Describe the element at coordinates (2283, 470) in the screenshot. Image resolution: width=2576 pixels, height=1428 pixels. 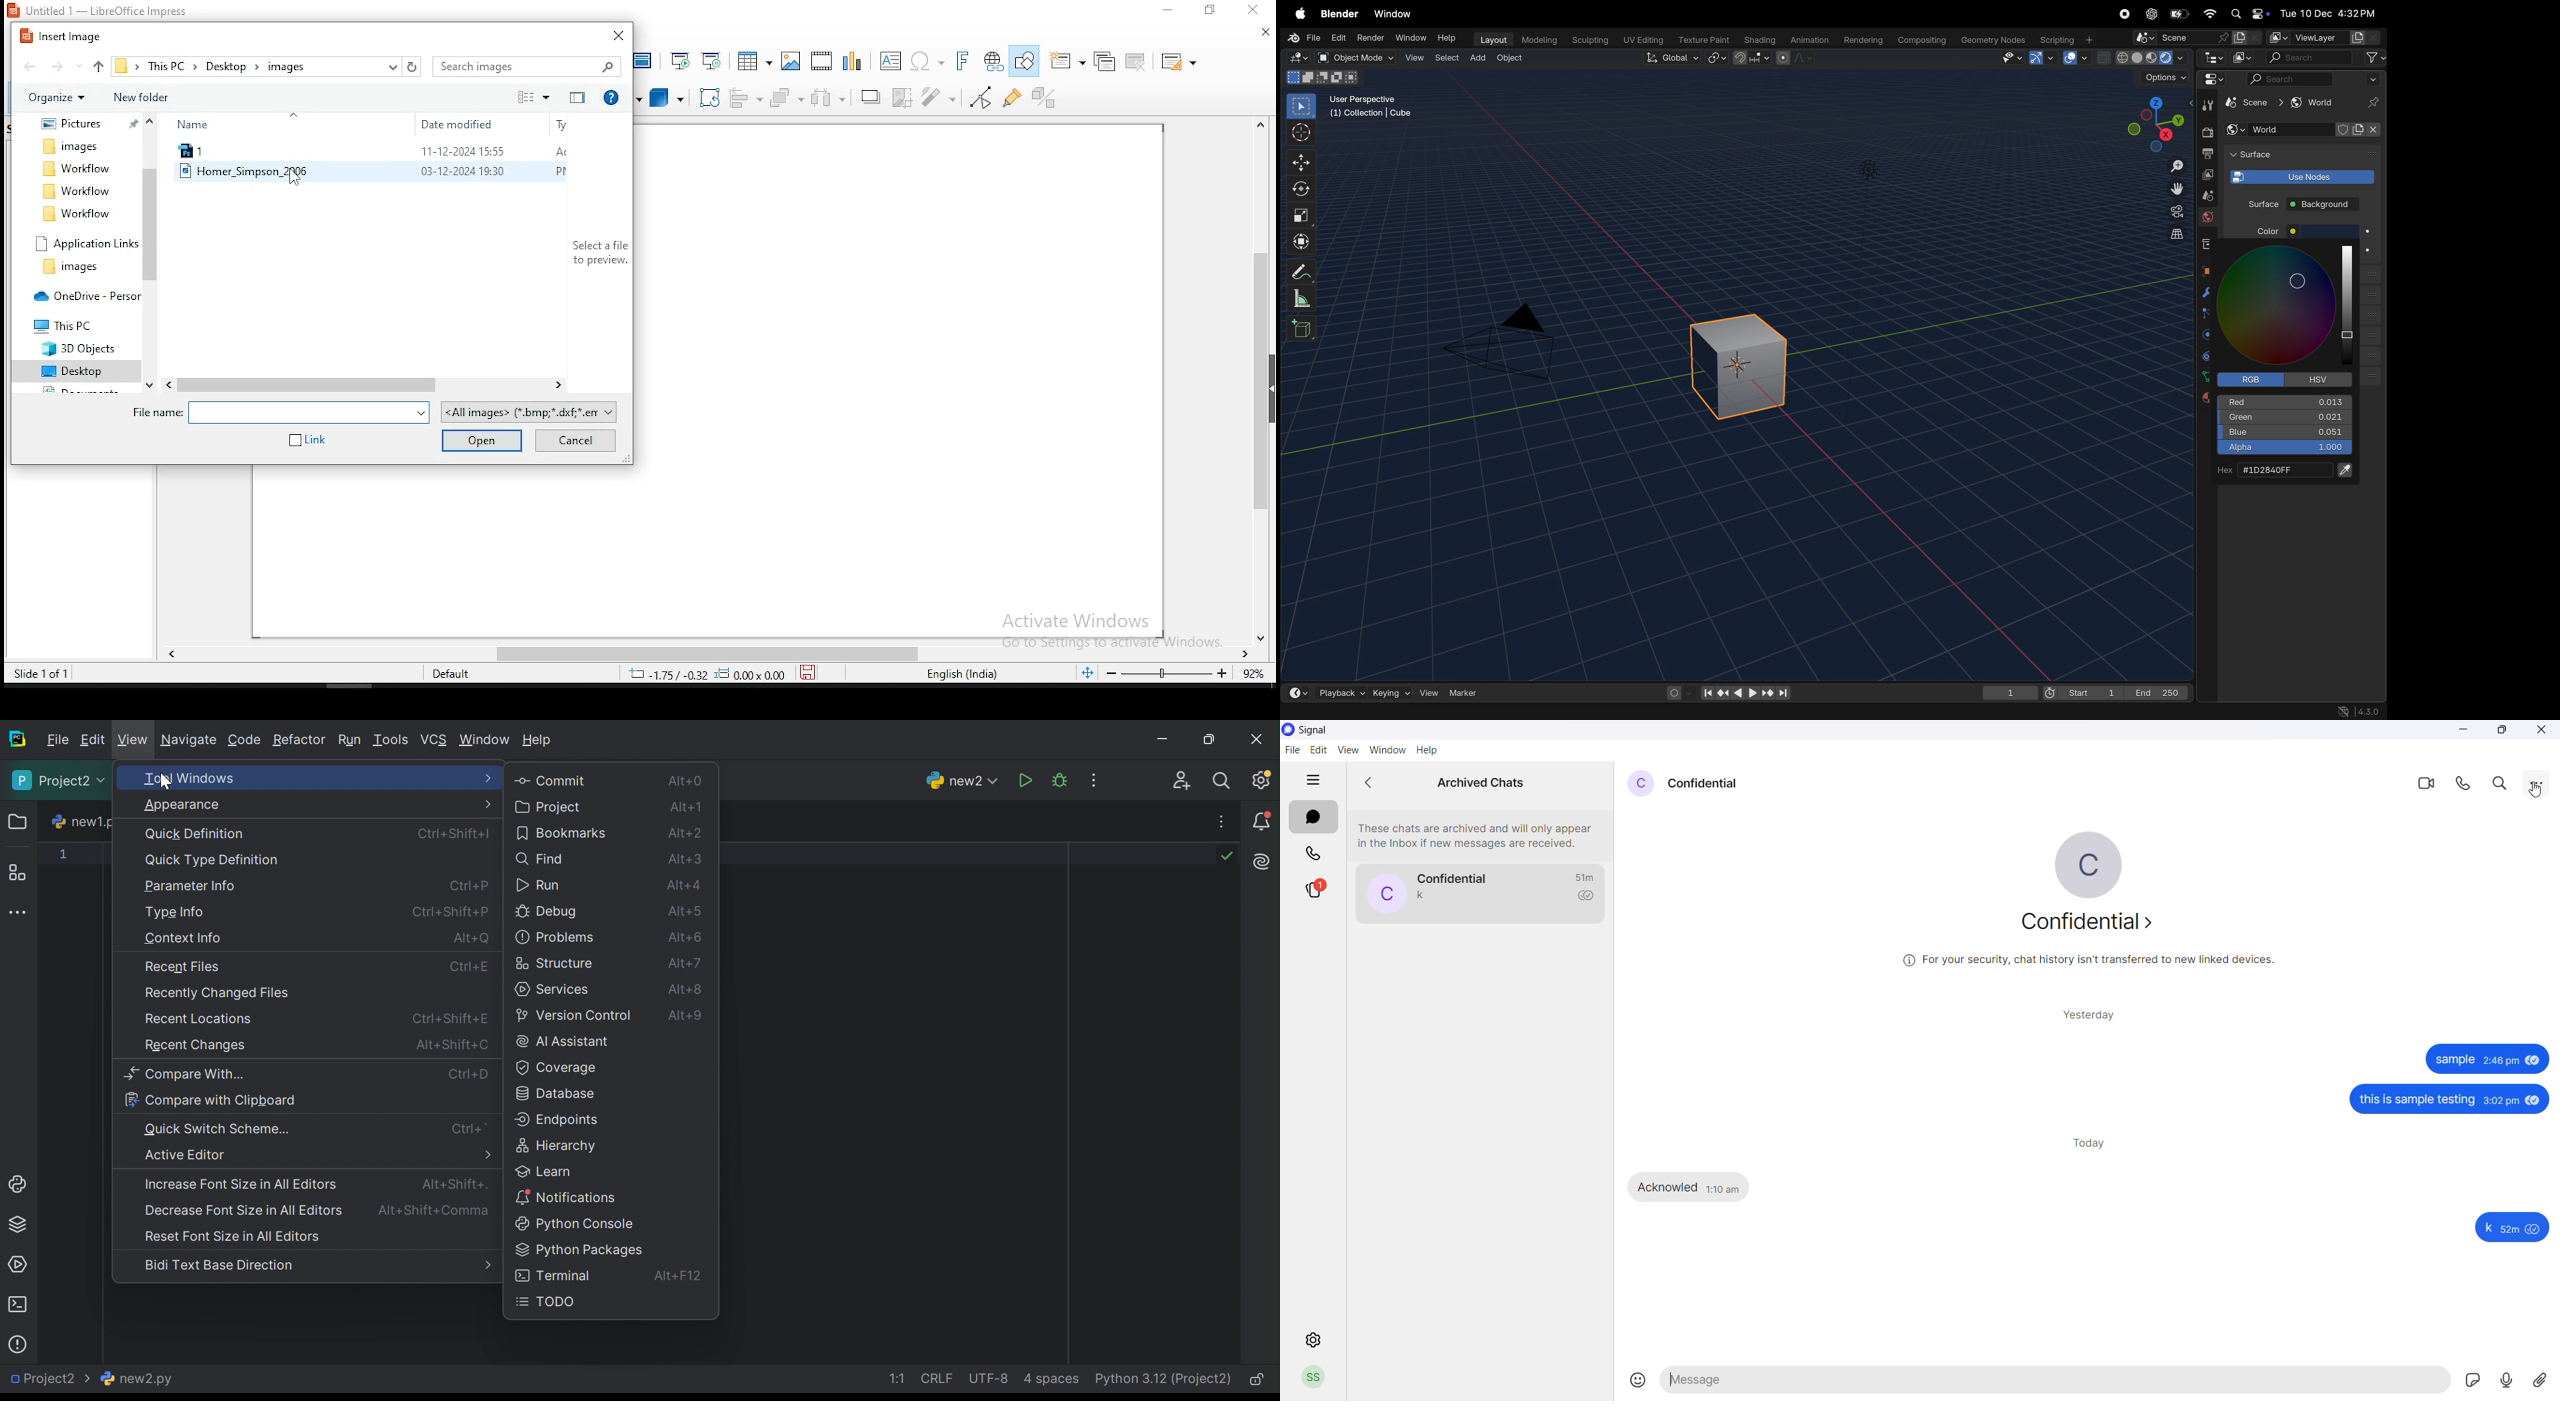
I see `color code` at that location.